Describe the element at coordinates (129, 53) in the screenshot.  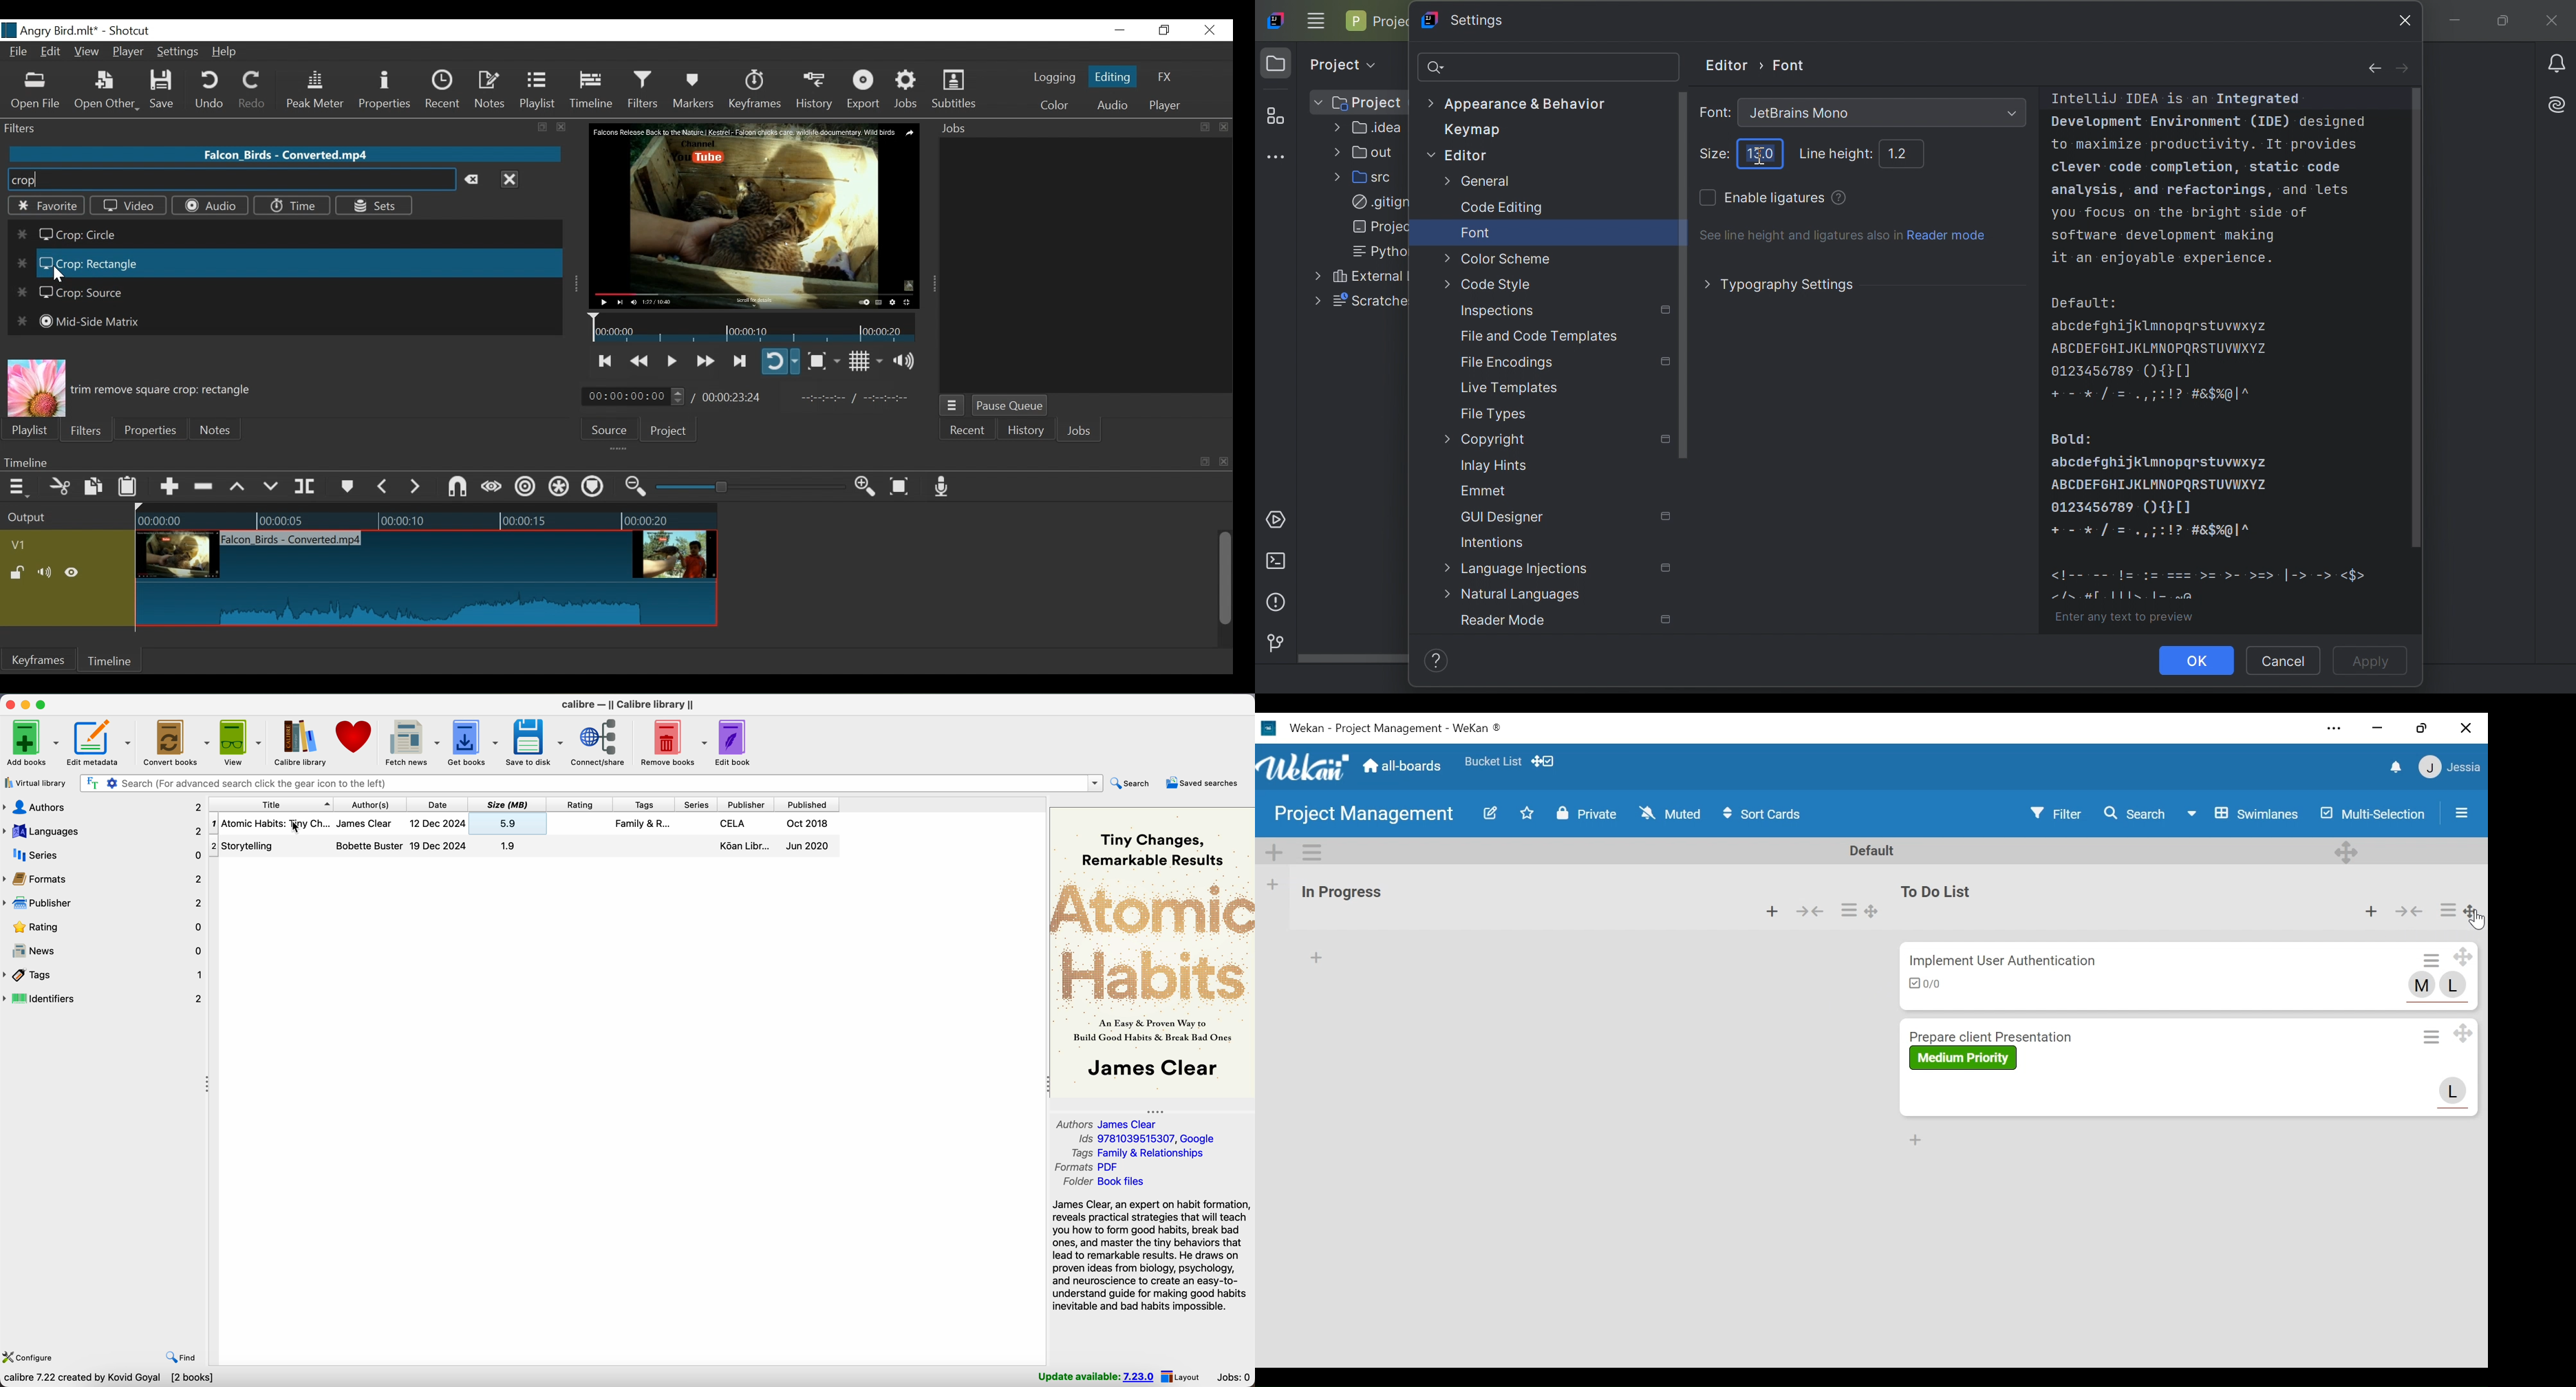
I see `Player` at that location.